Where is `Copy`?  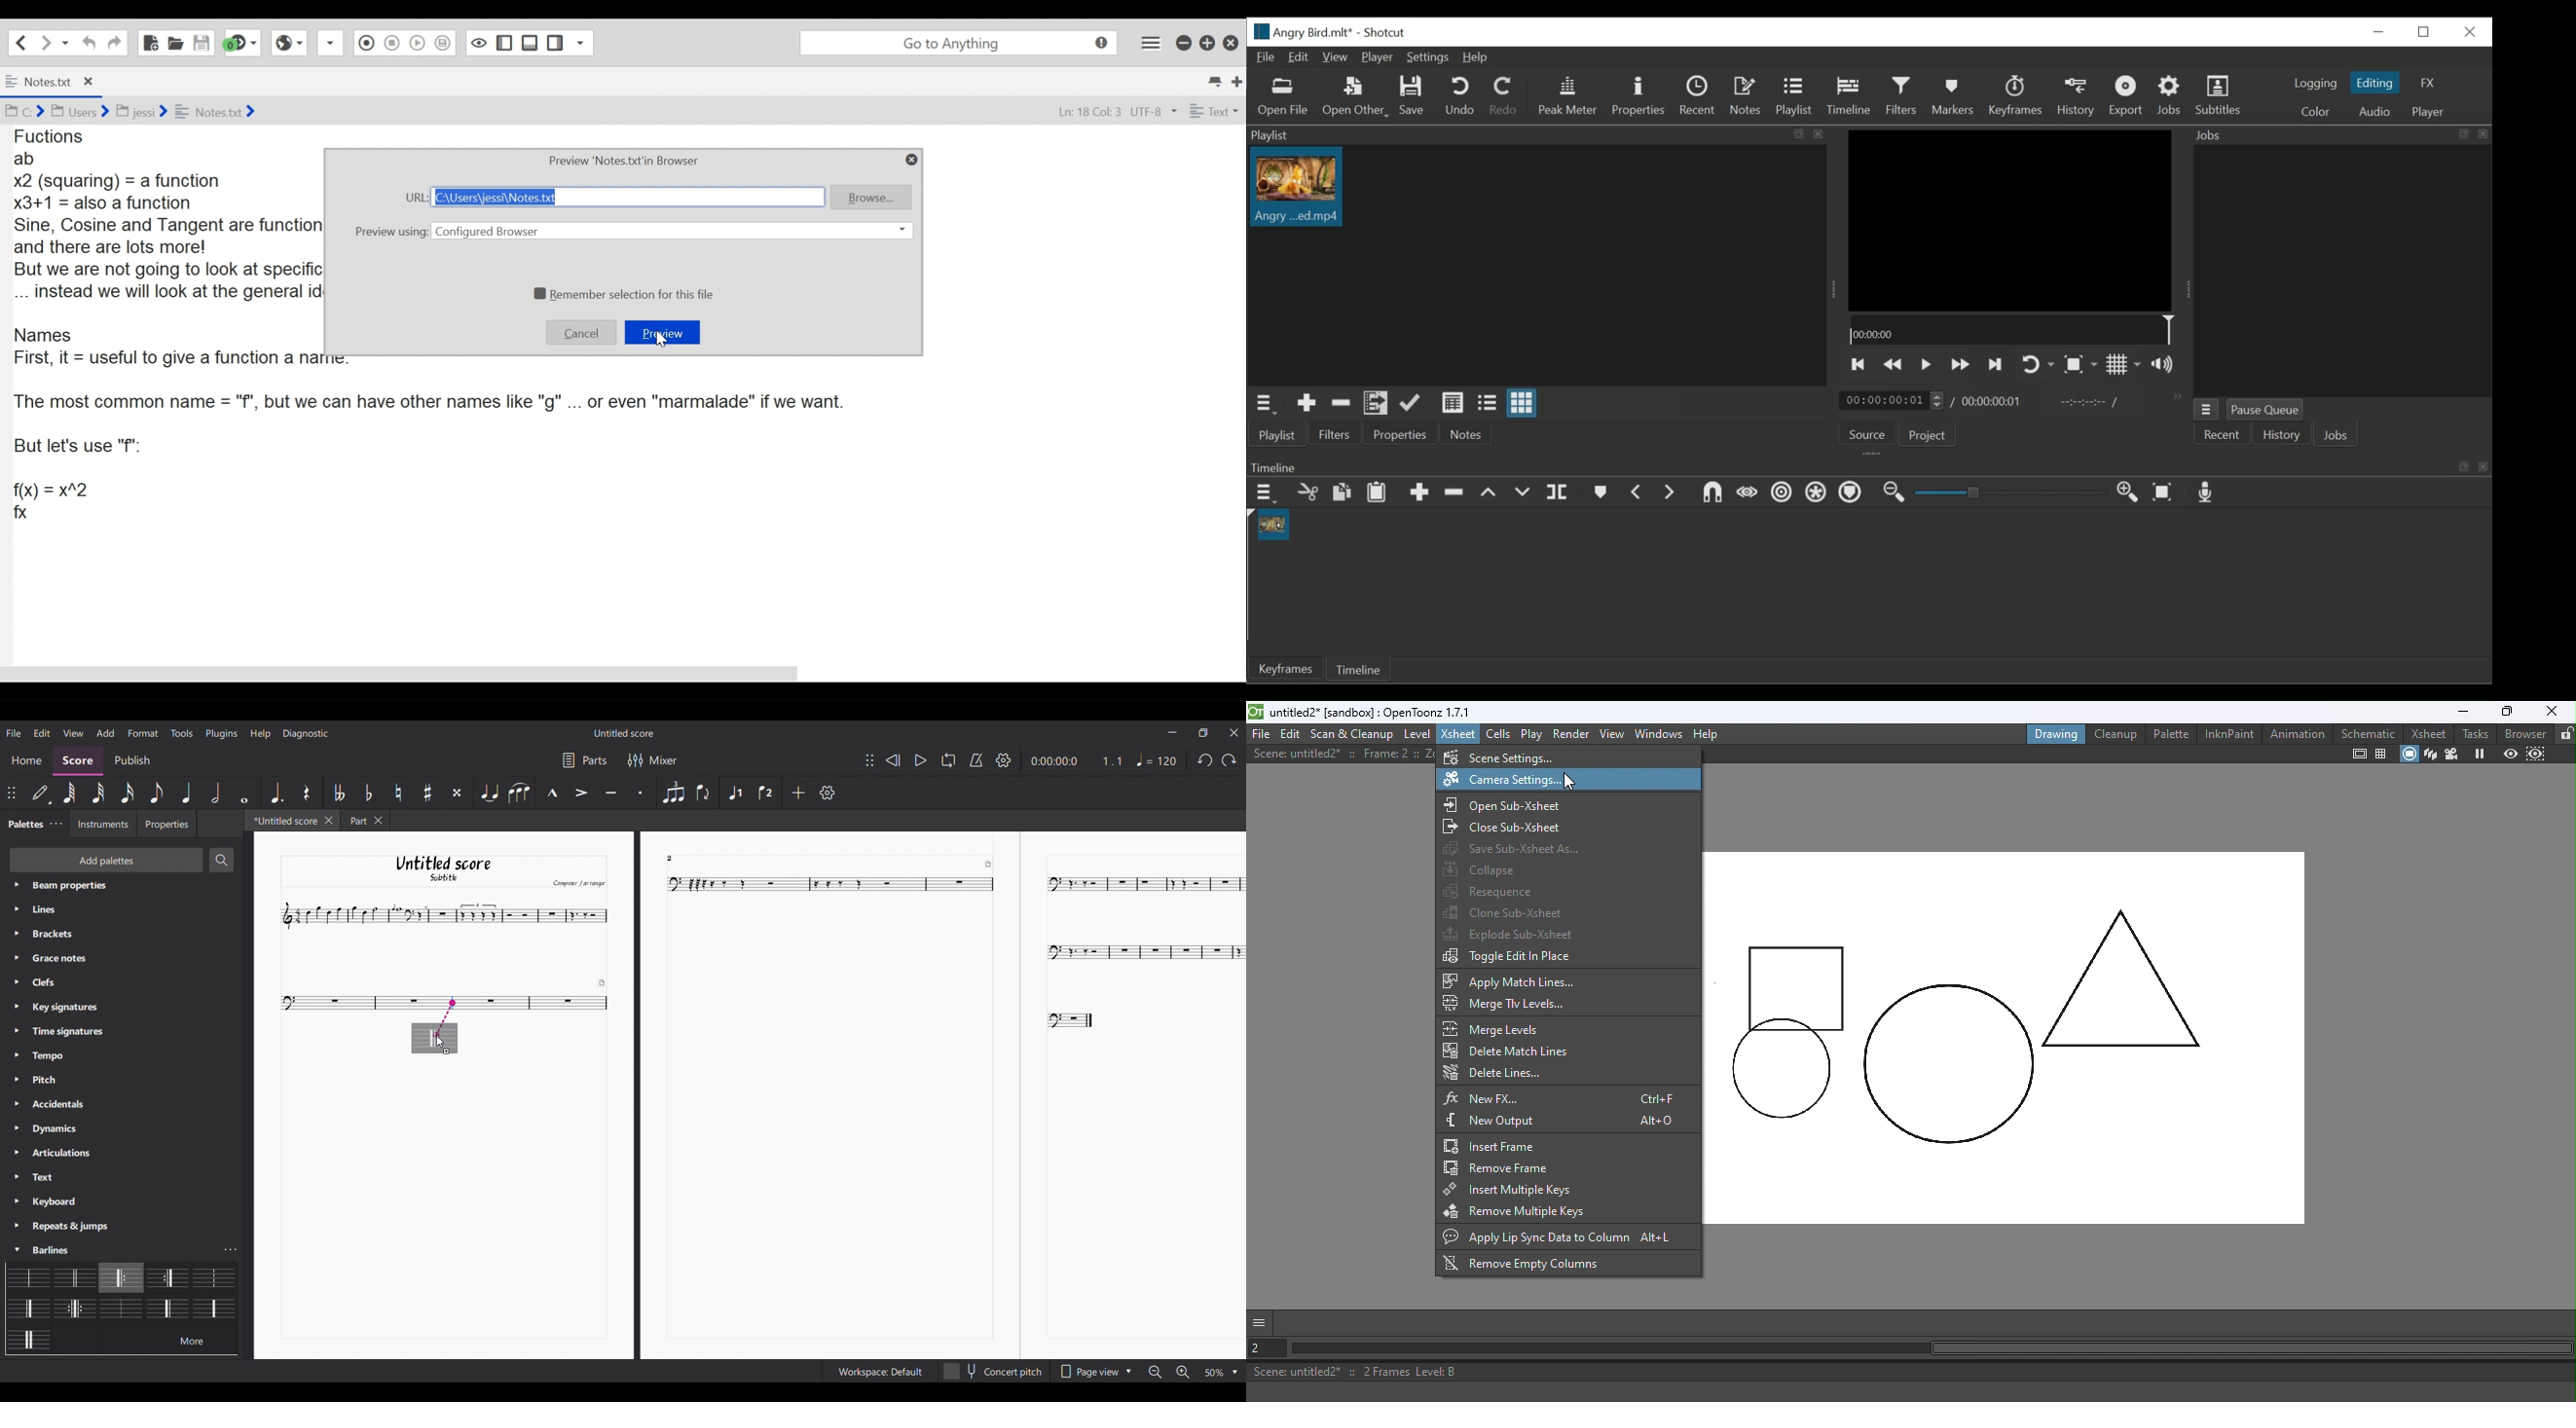
Copy is located at coordinates (1342, 492).